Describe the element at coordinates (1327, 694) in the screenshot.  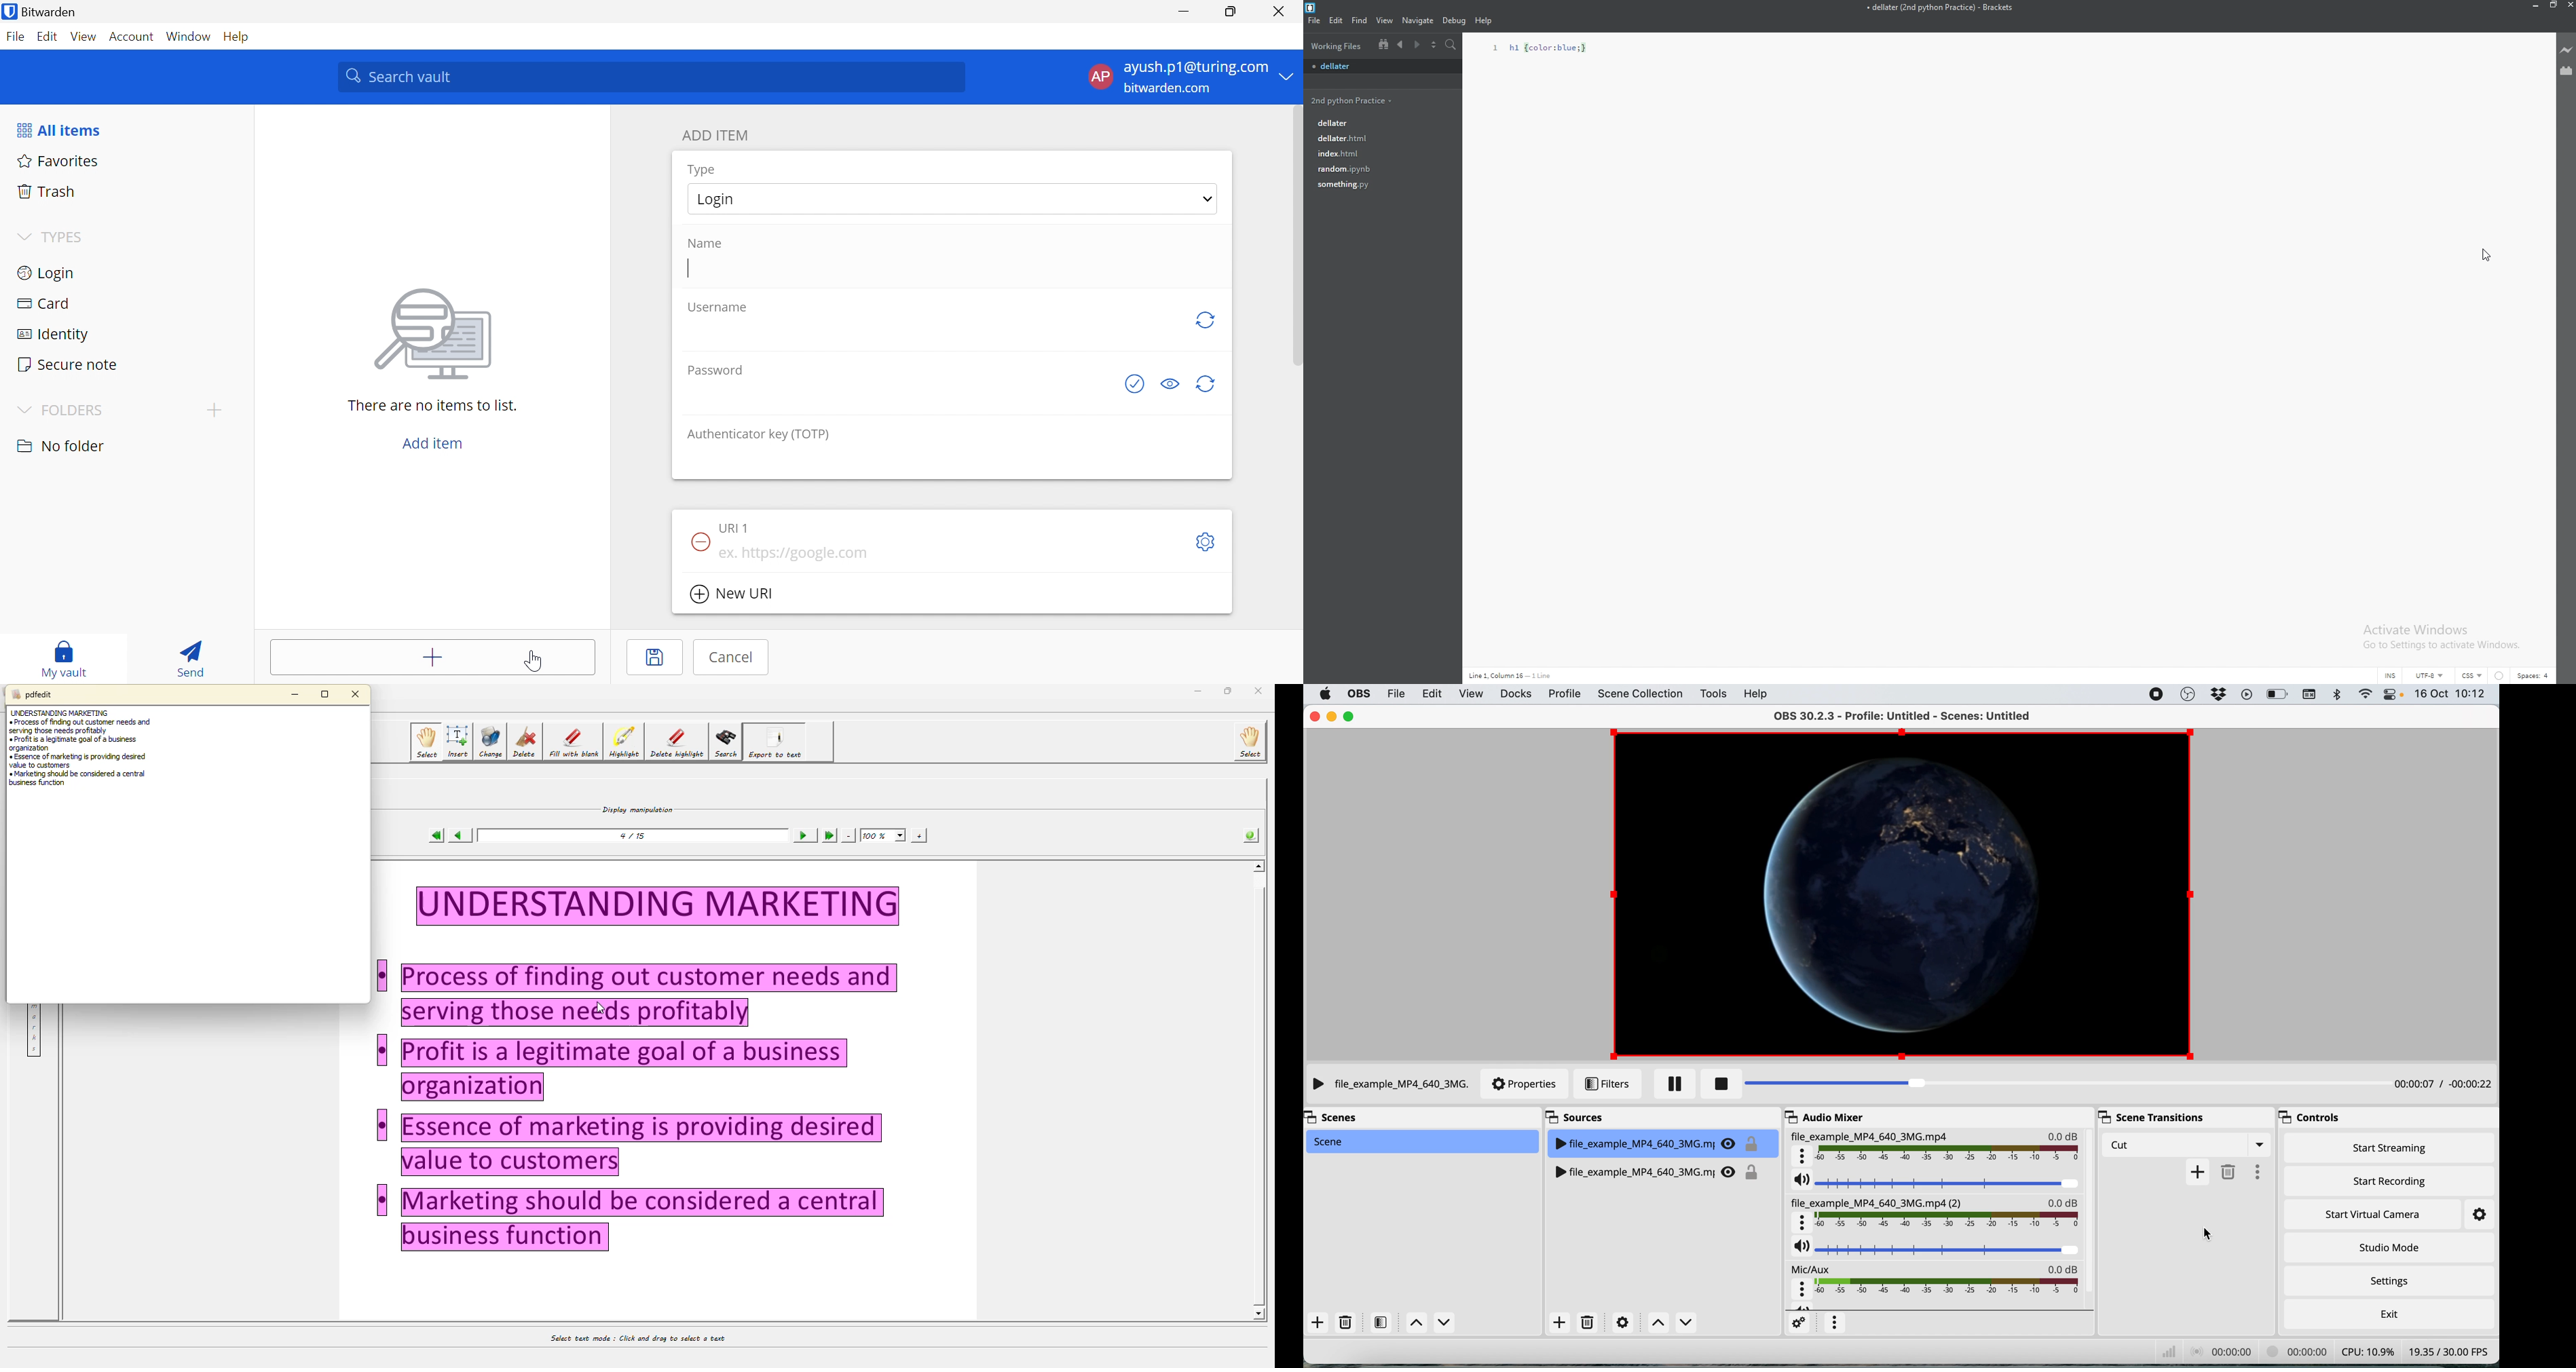
I see `system logo` at that location.